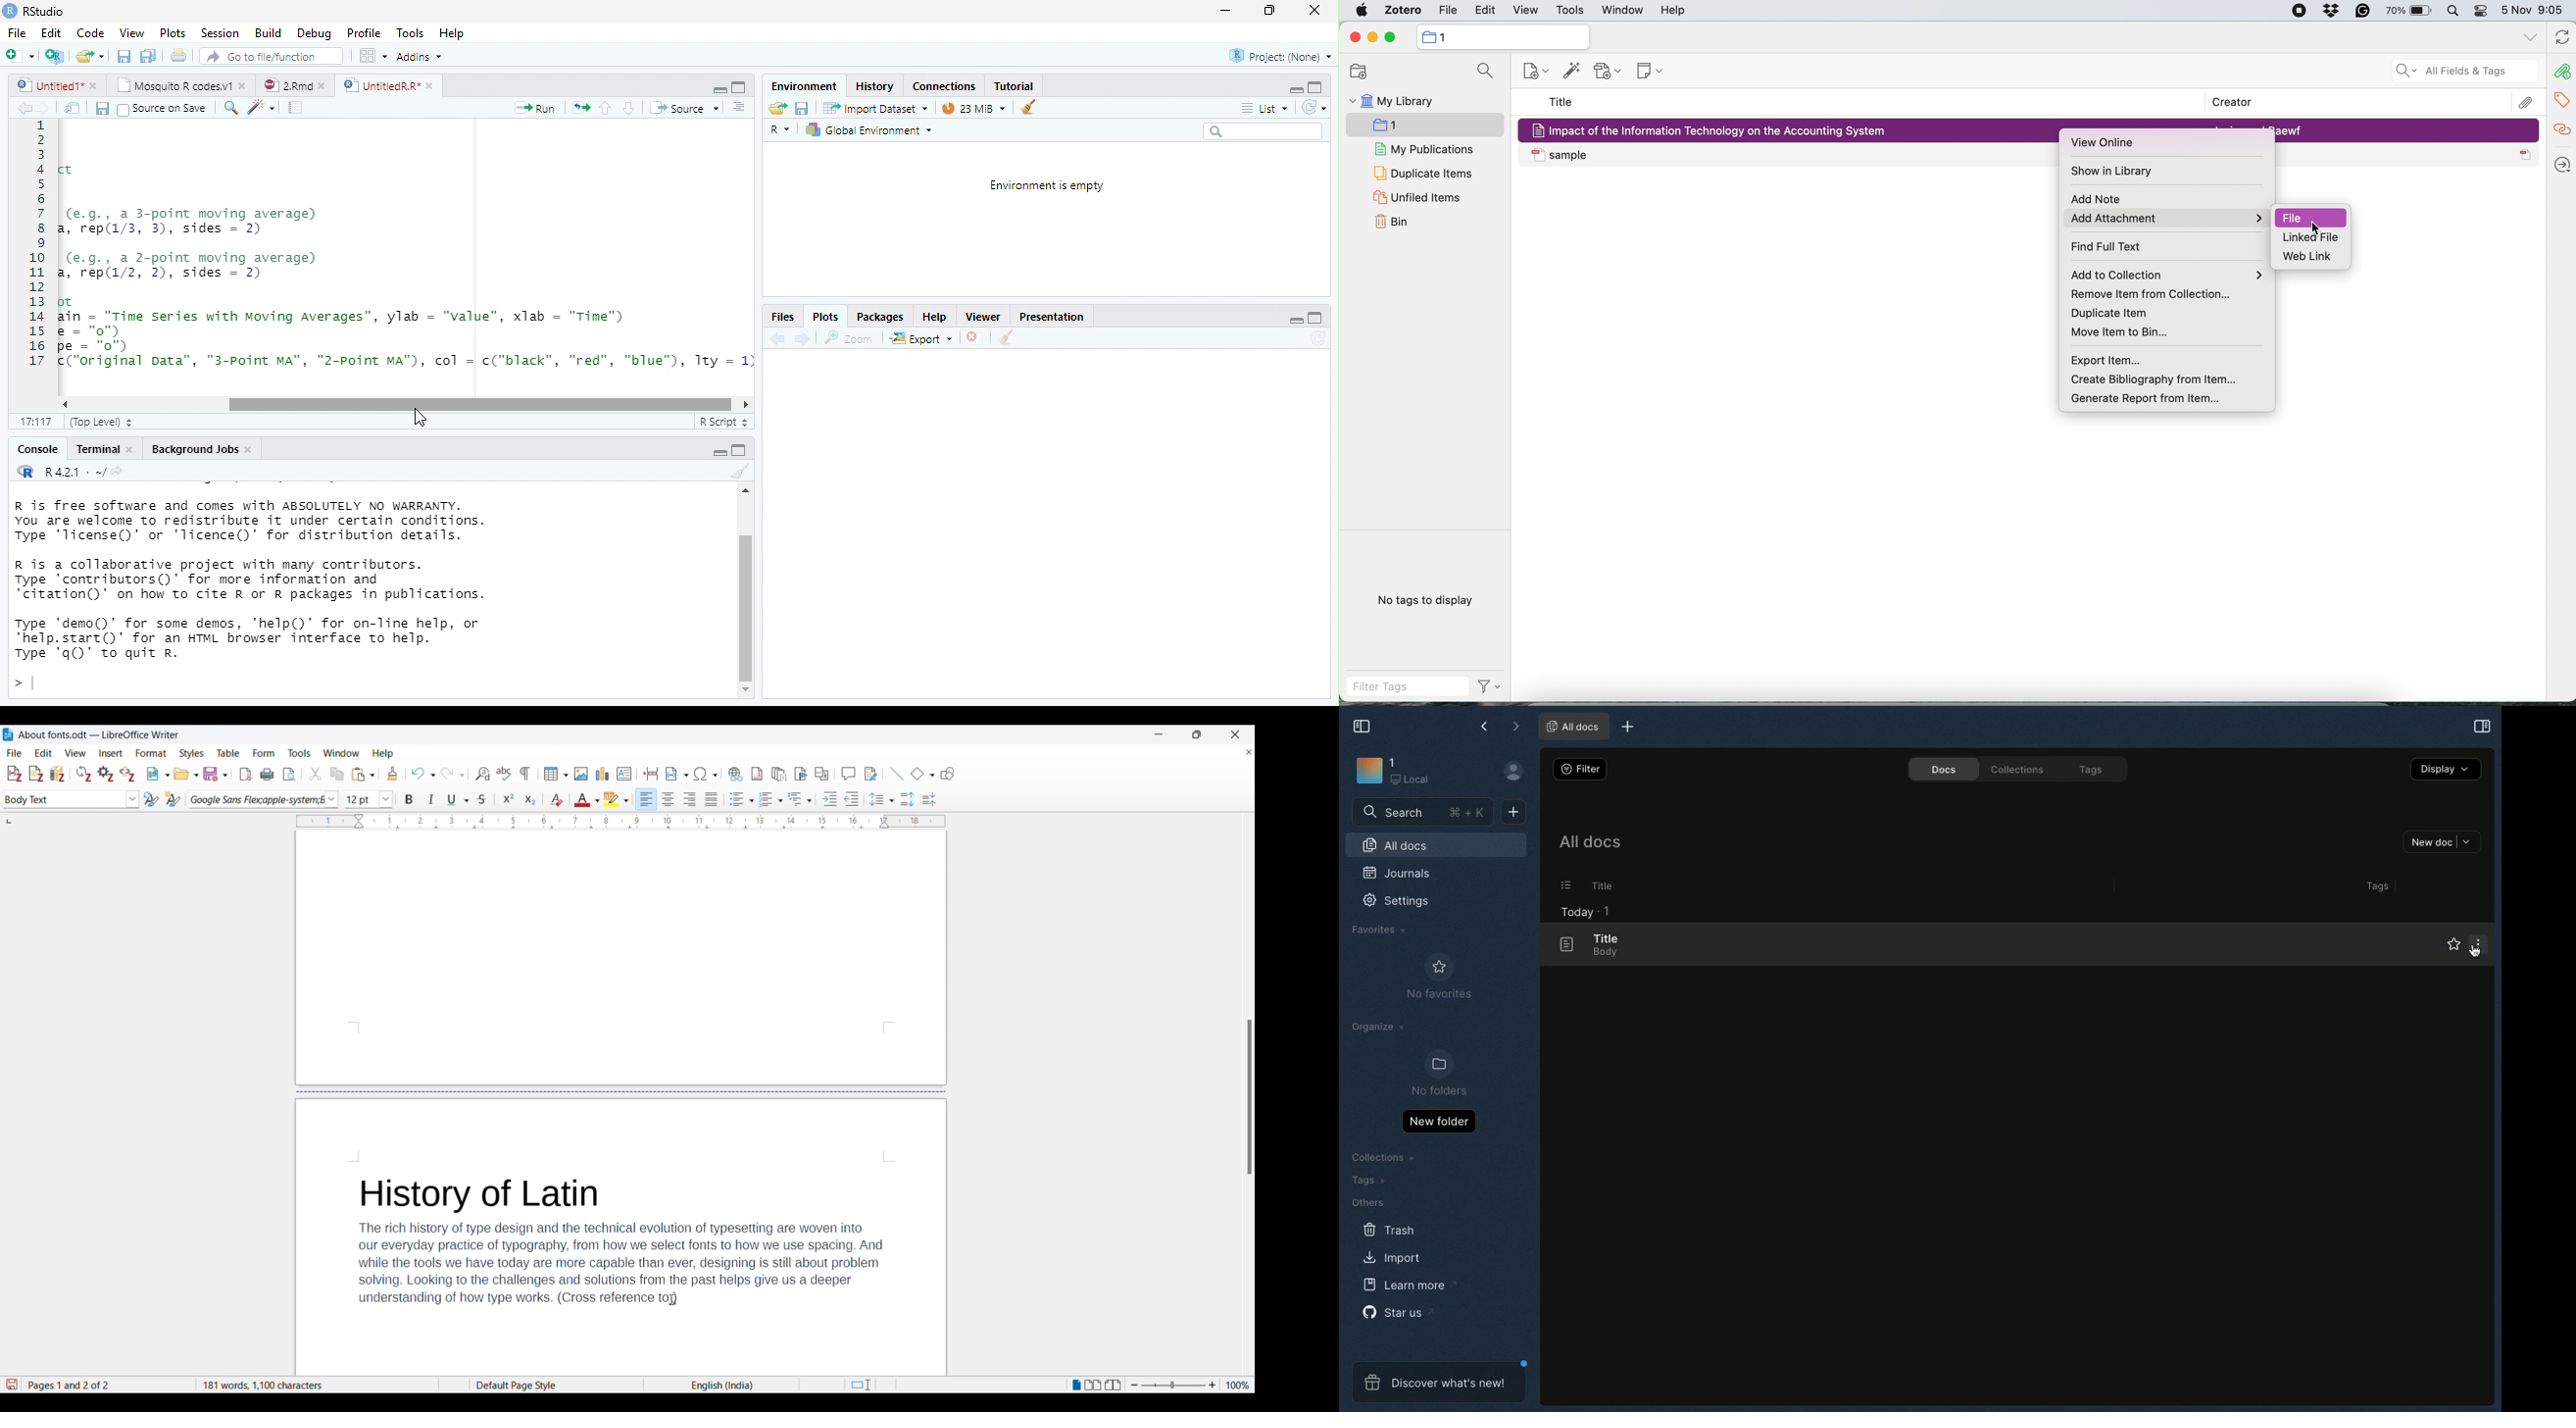 This screenshot has height=1428, width=2576. Describe the element at coordinates (2317, 229) in the screenshot. I see `cursor` at that location.